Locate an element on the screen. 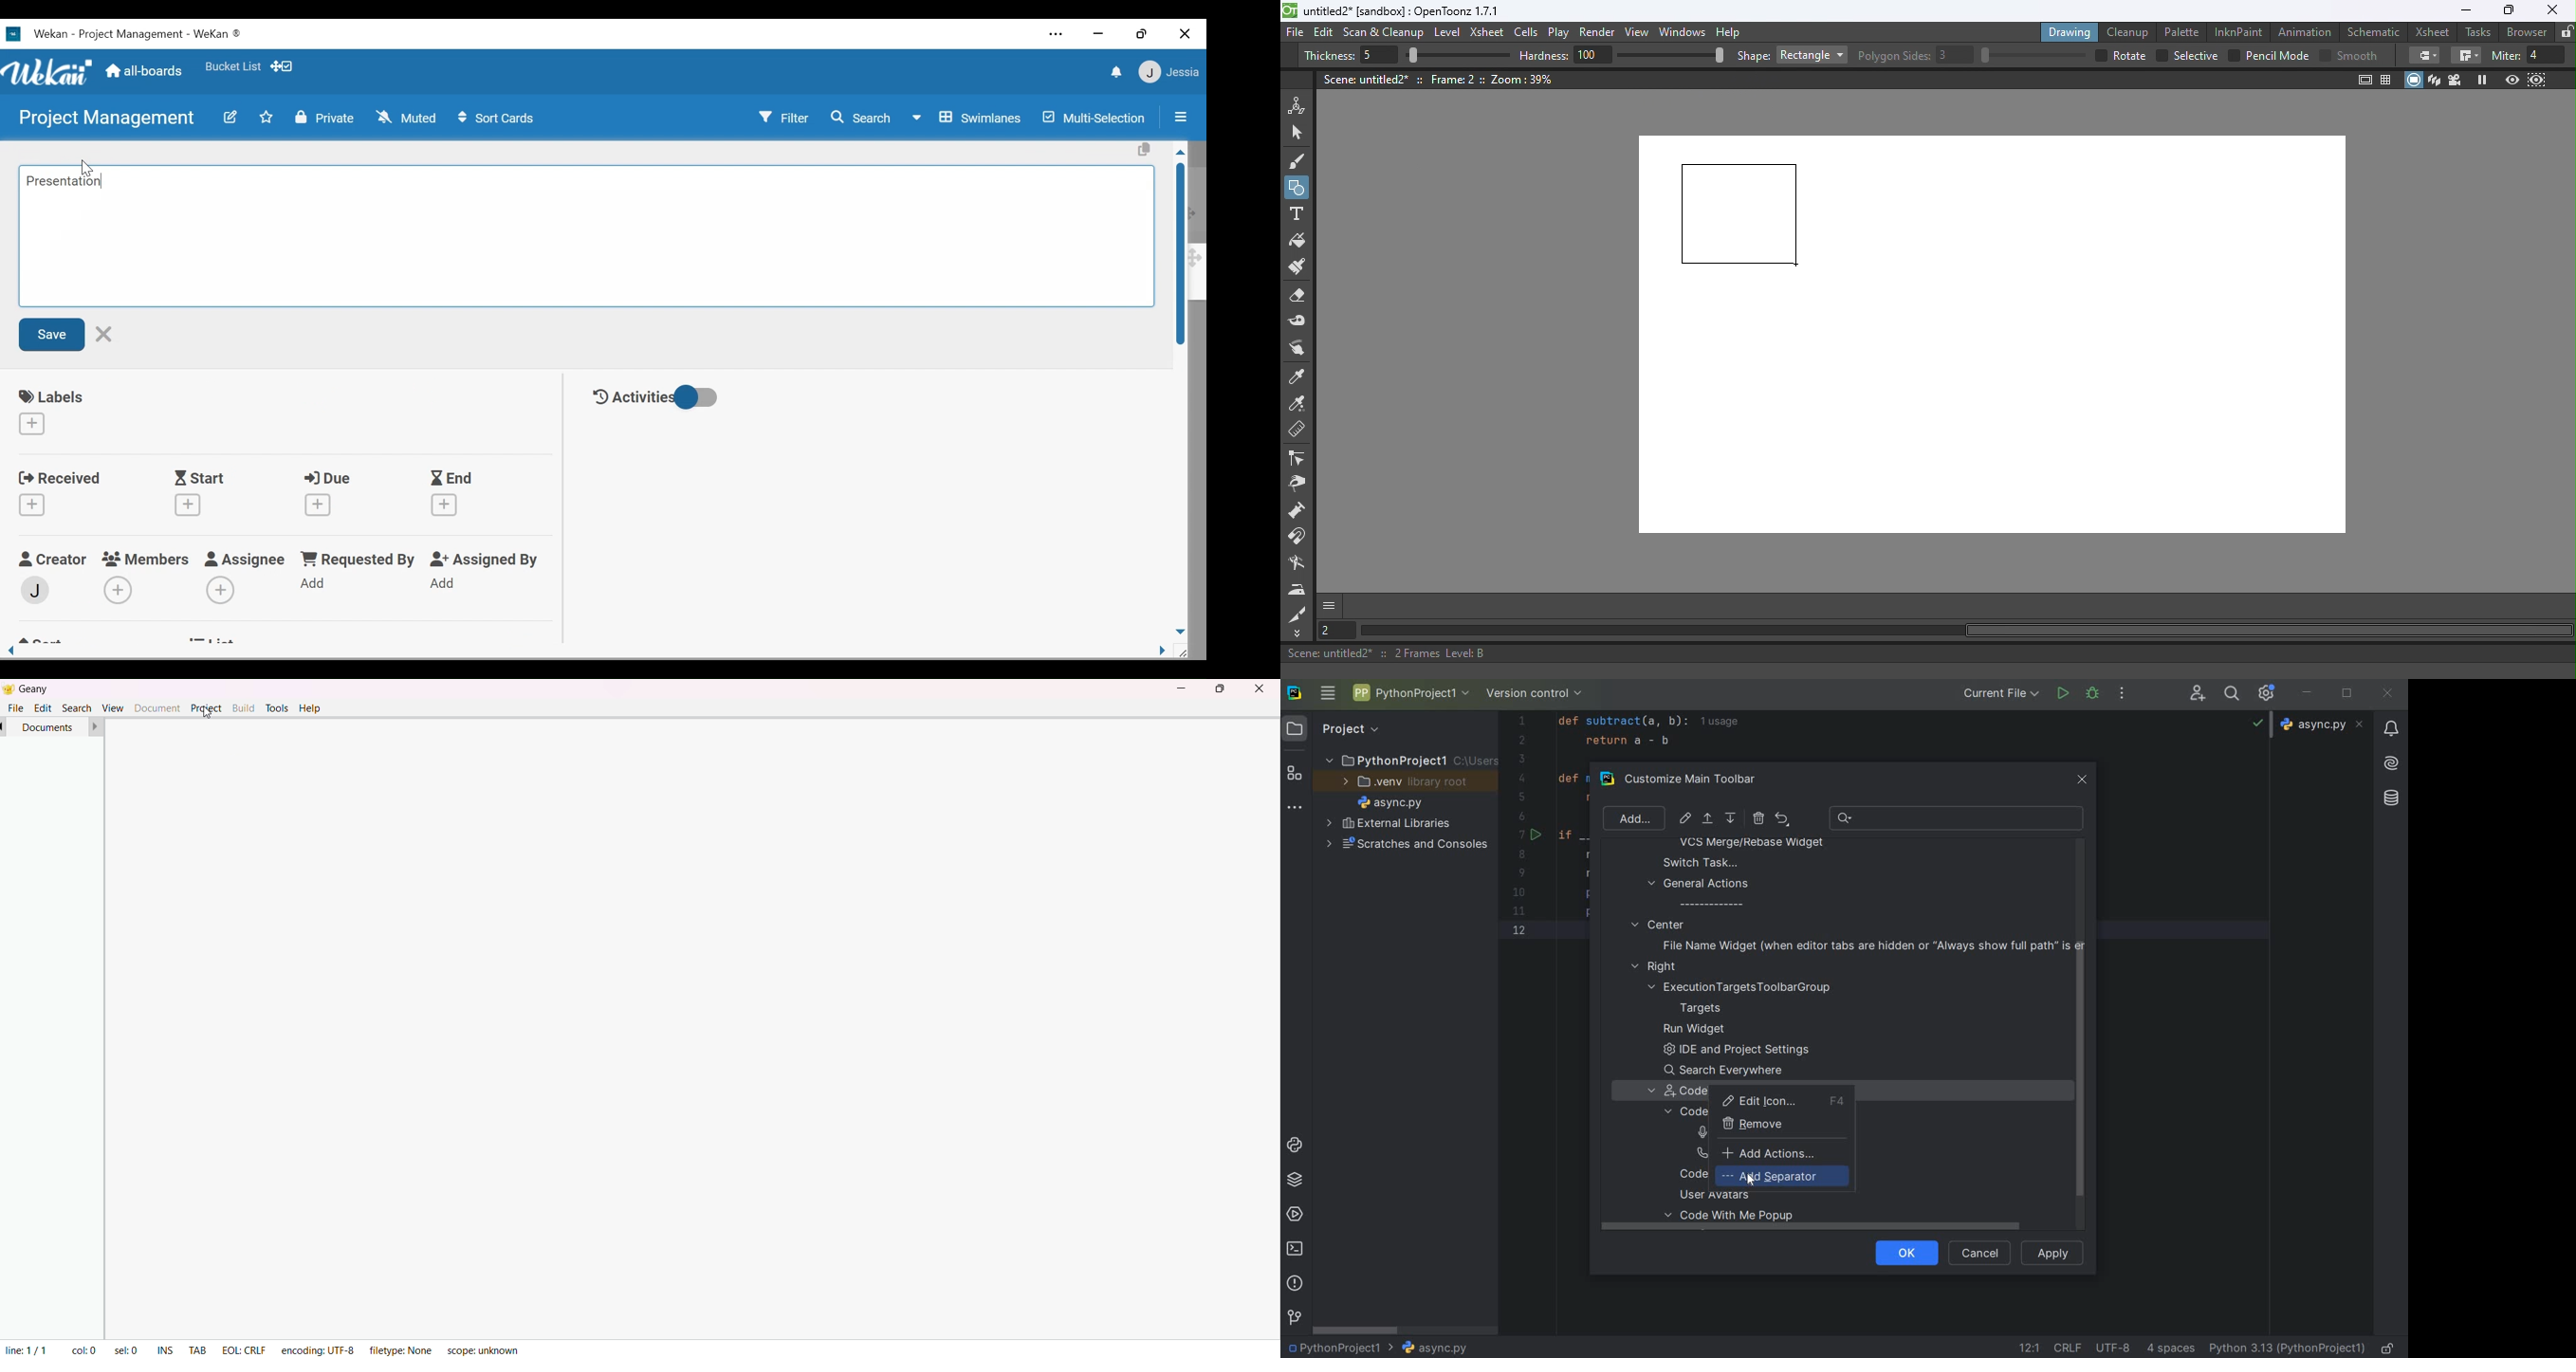 The height and width of the screenshot is (1372, 2576). apply is located at coordinates (2054, 1252).